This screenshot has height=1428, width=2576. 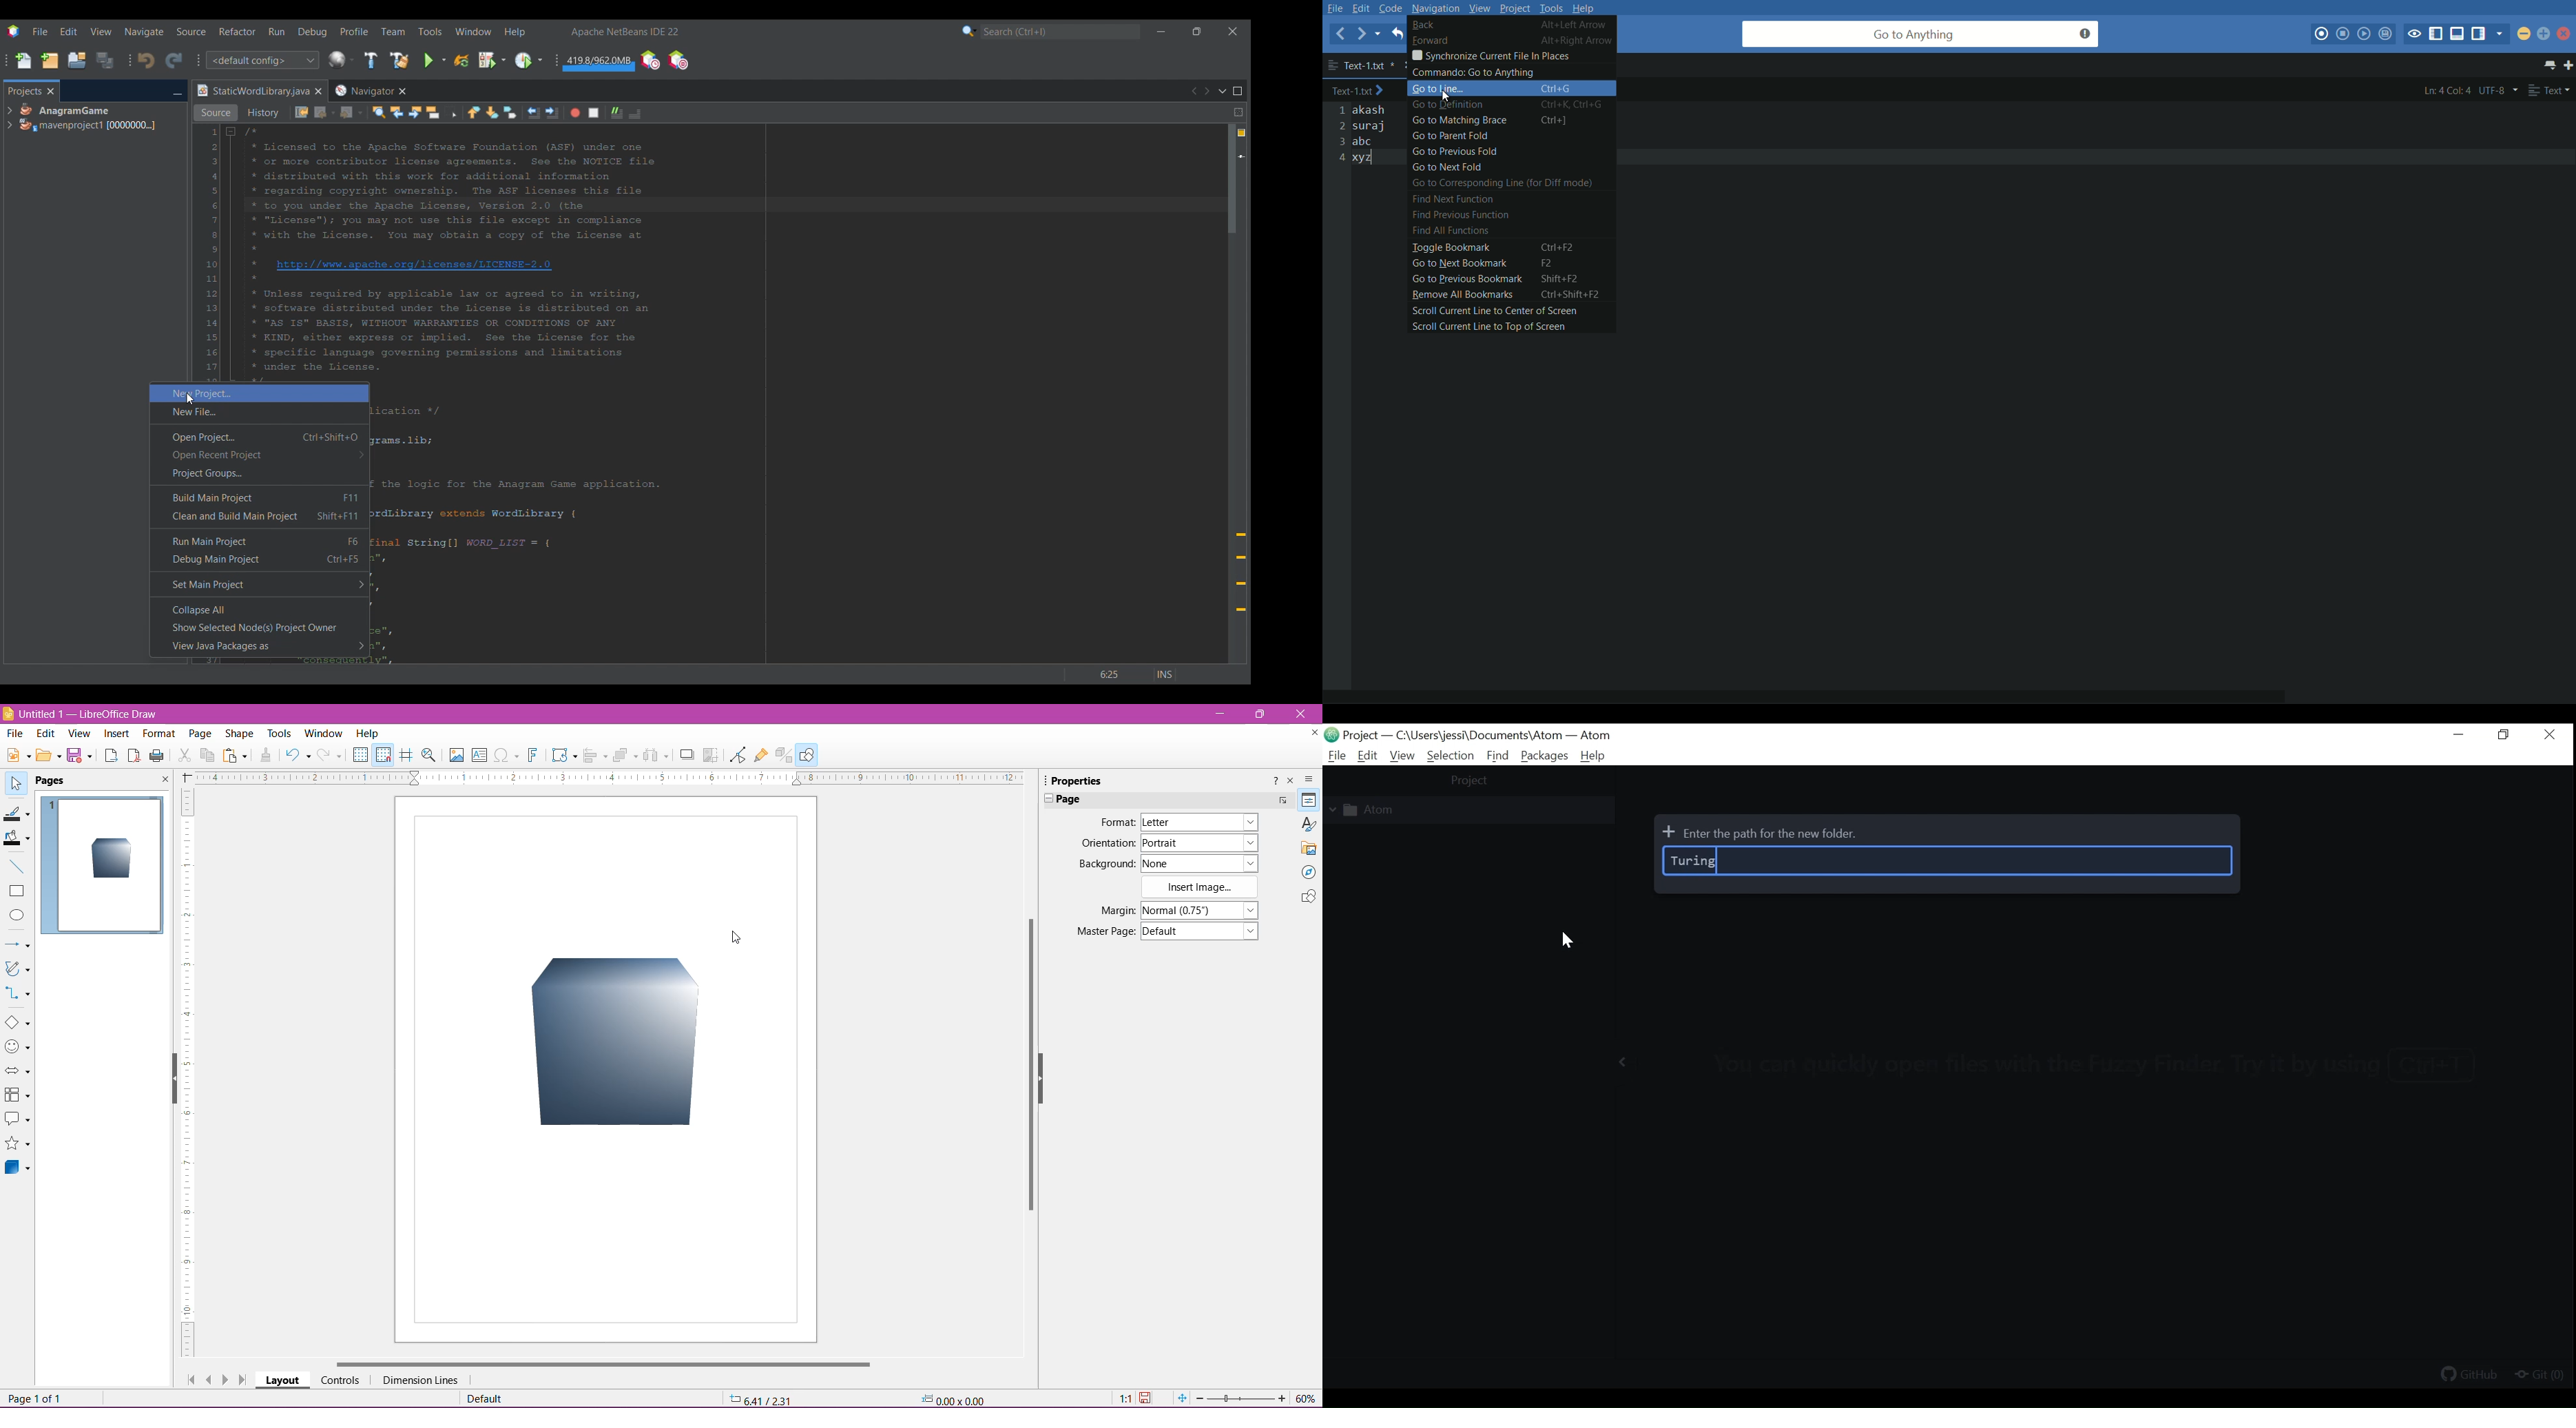 What do you see at coordinates (82, 714) in the screenshot?
I see `Document Title - Application Name` at bounding box center [82, 714].